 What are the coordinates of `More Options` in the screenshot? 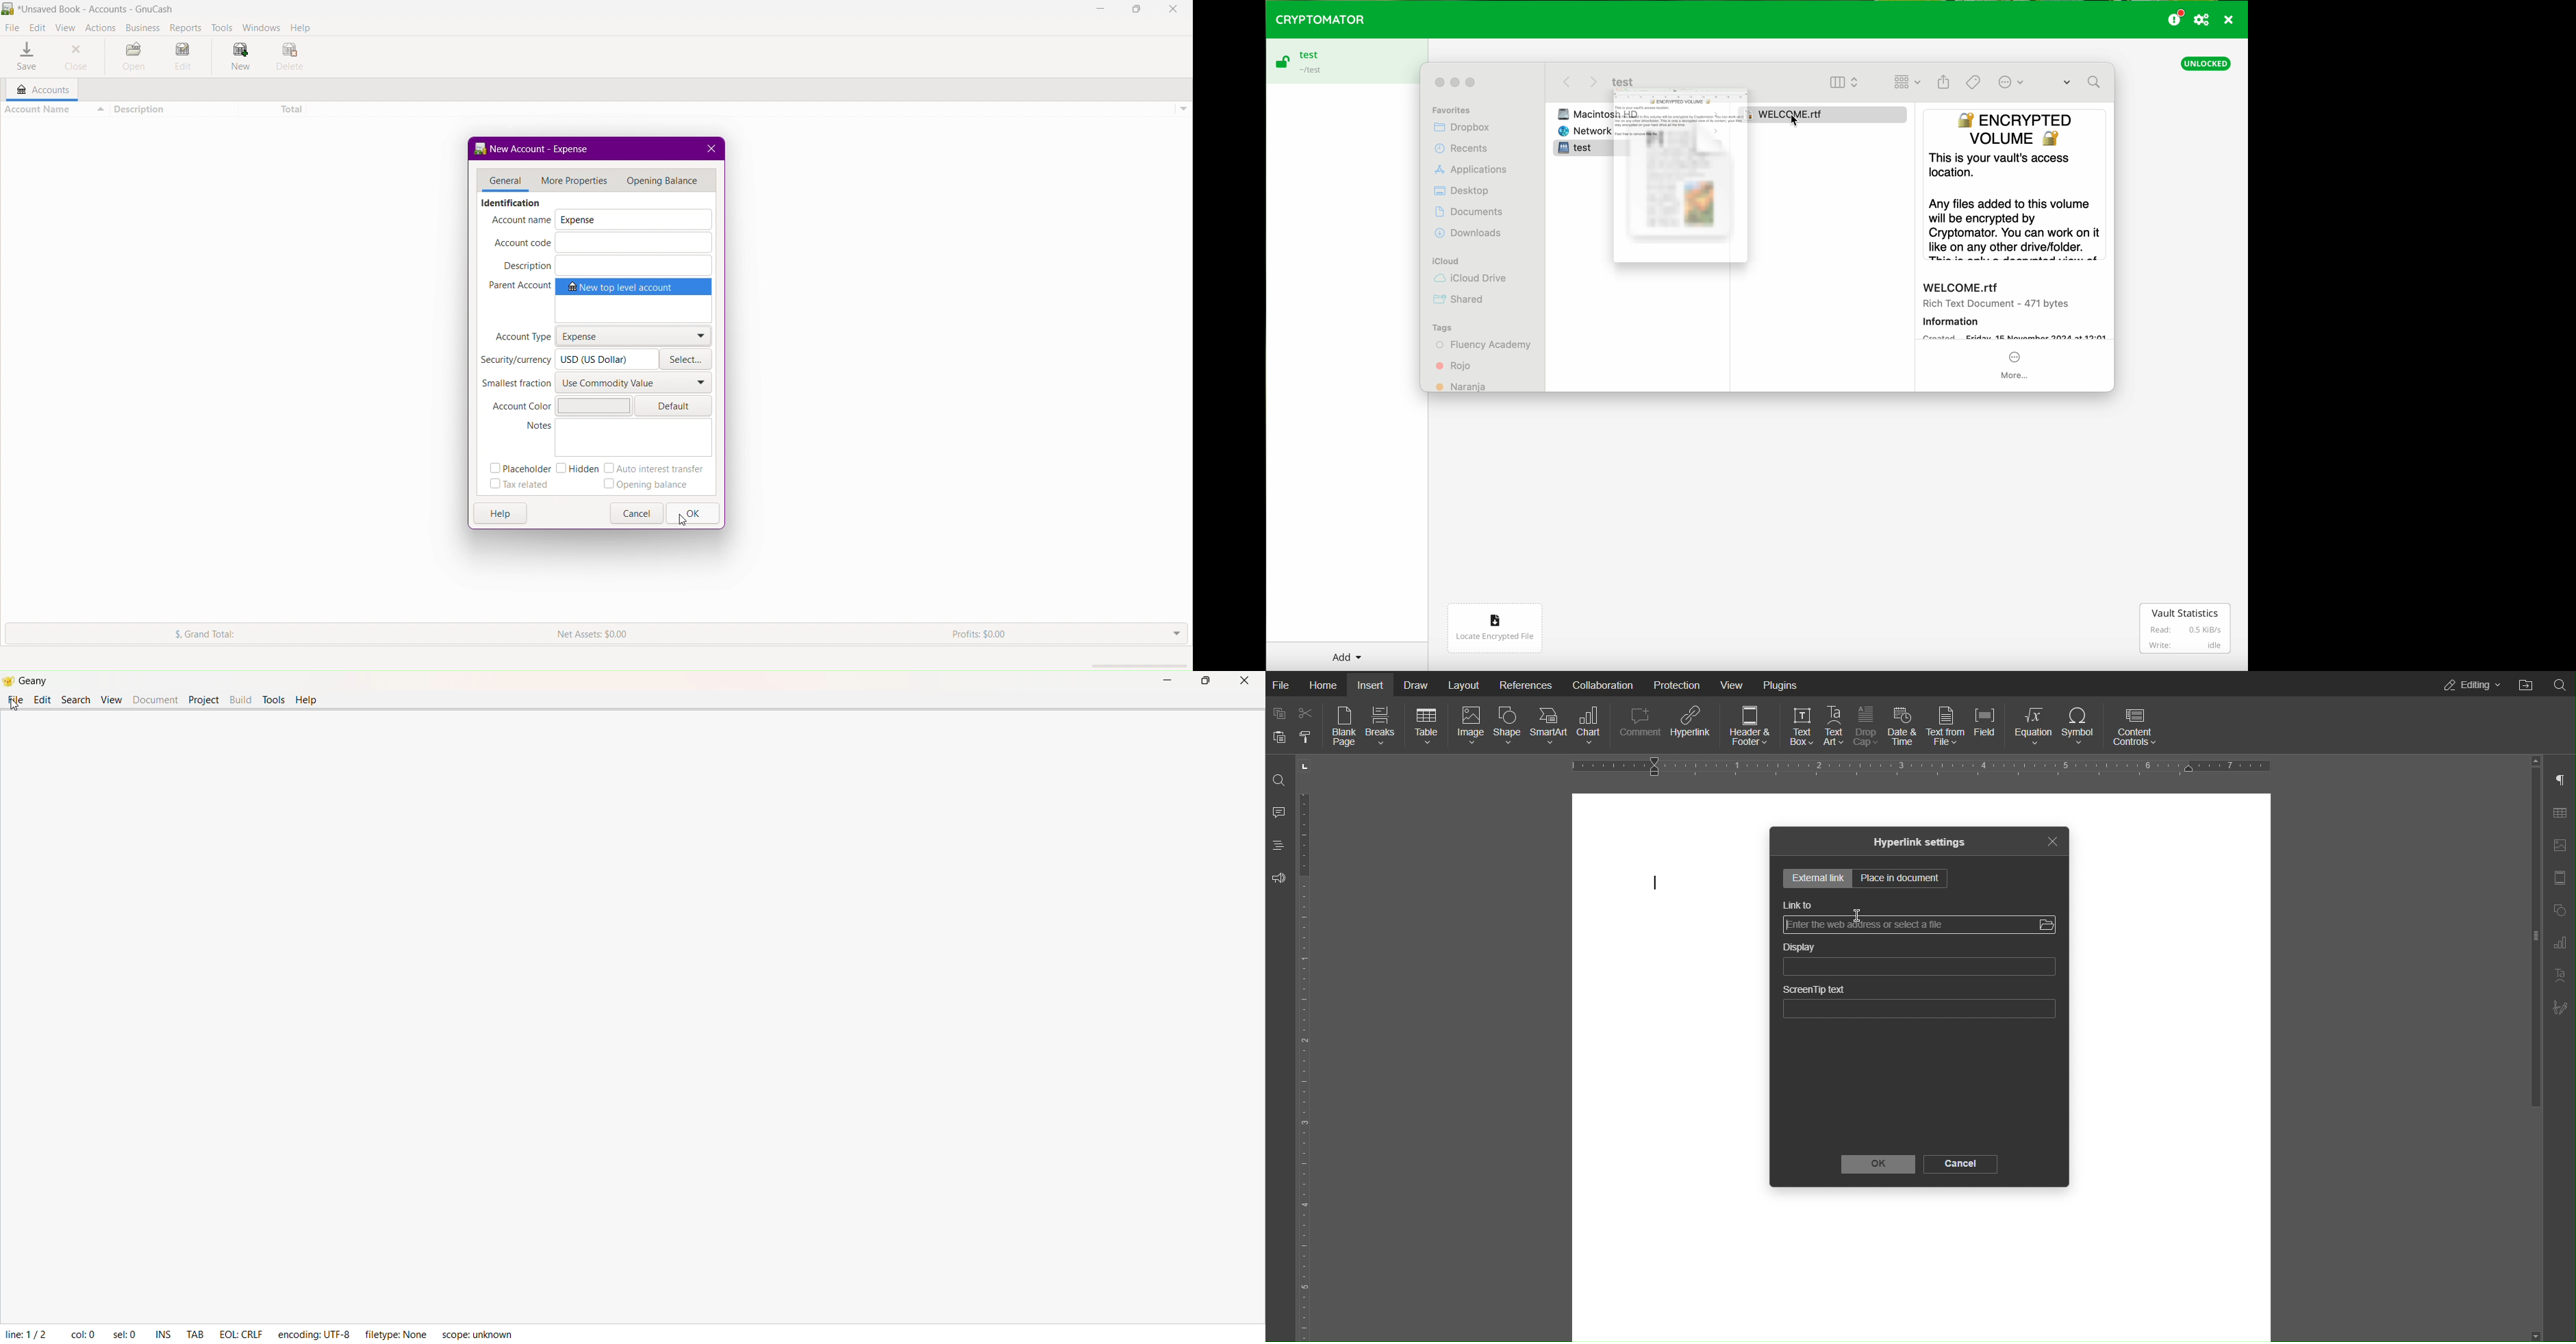 It's located at (2018, 82).